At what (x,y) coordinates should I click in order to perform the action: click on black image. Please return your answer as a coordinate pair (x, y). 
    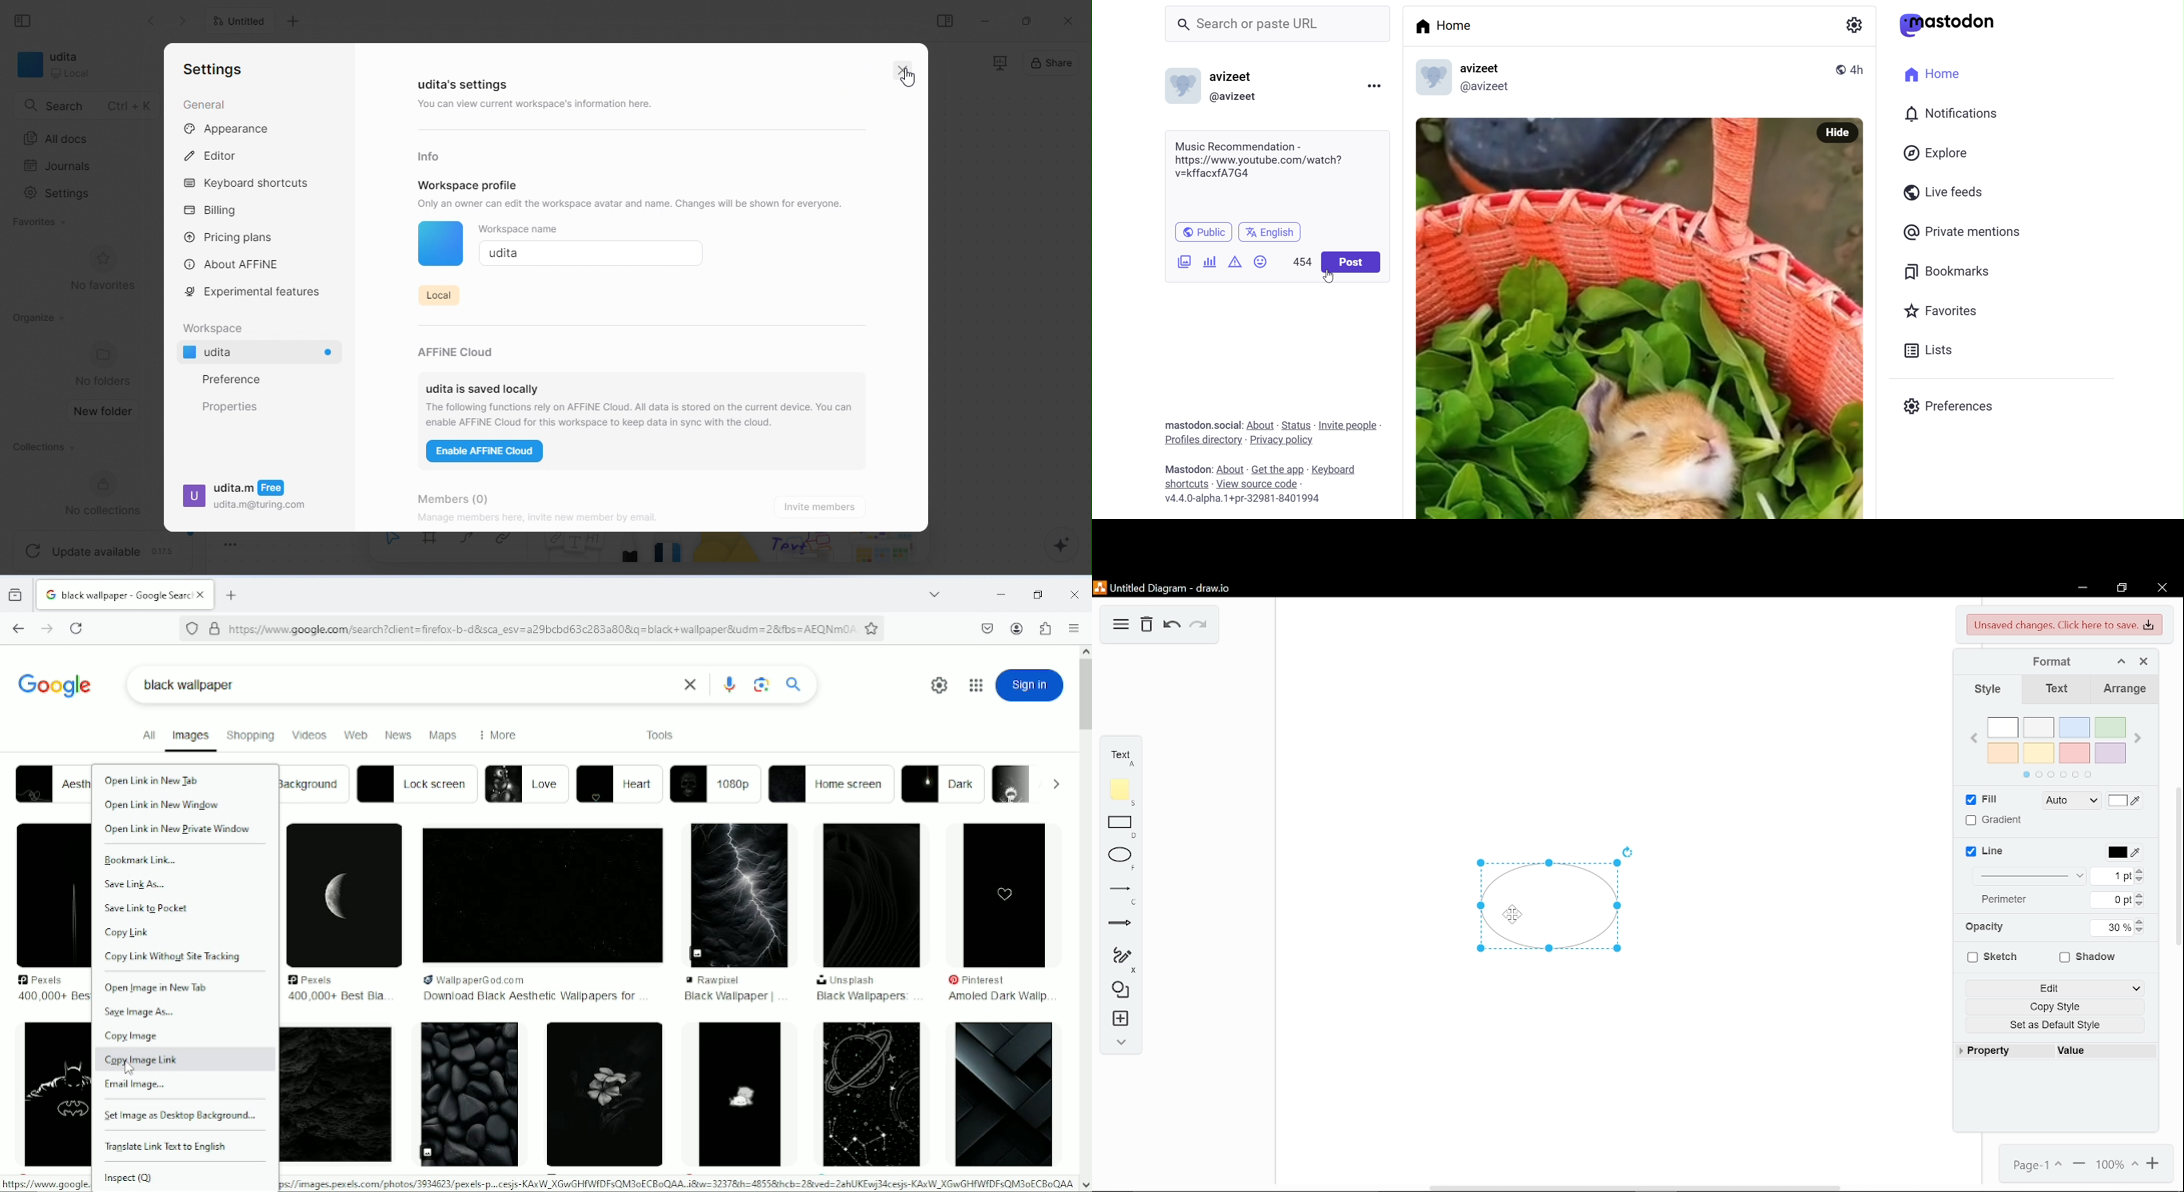
    Looking at the image, I should click on (542, 895).